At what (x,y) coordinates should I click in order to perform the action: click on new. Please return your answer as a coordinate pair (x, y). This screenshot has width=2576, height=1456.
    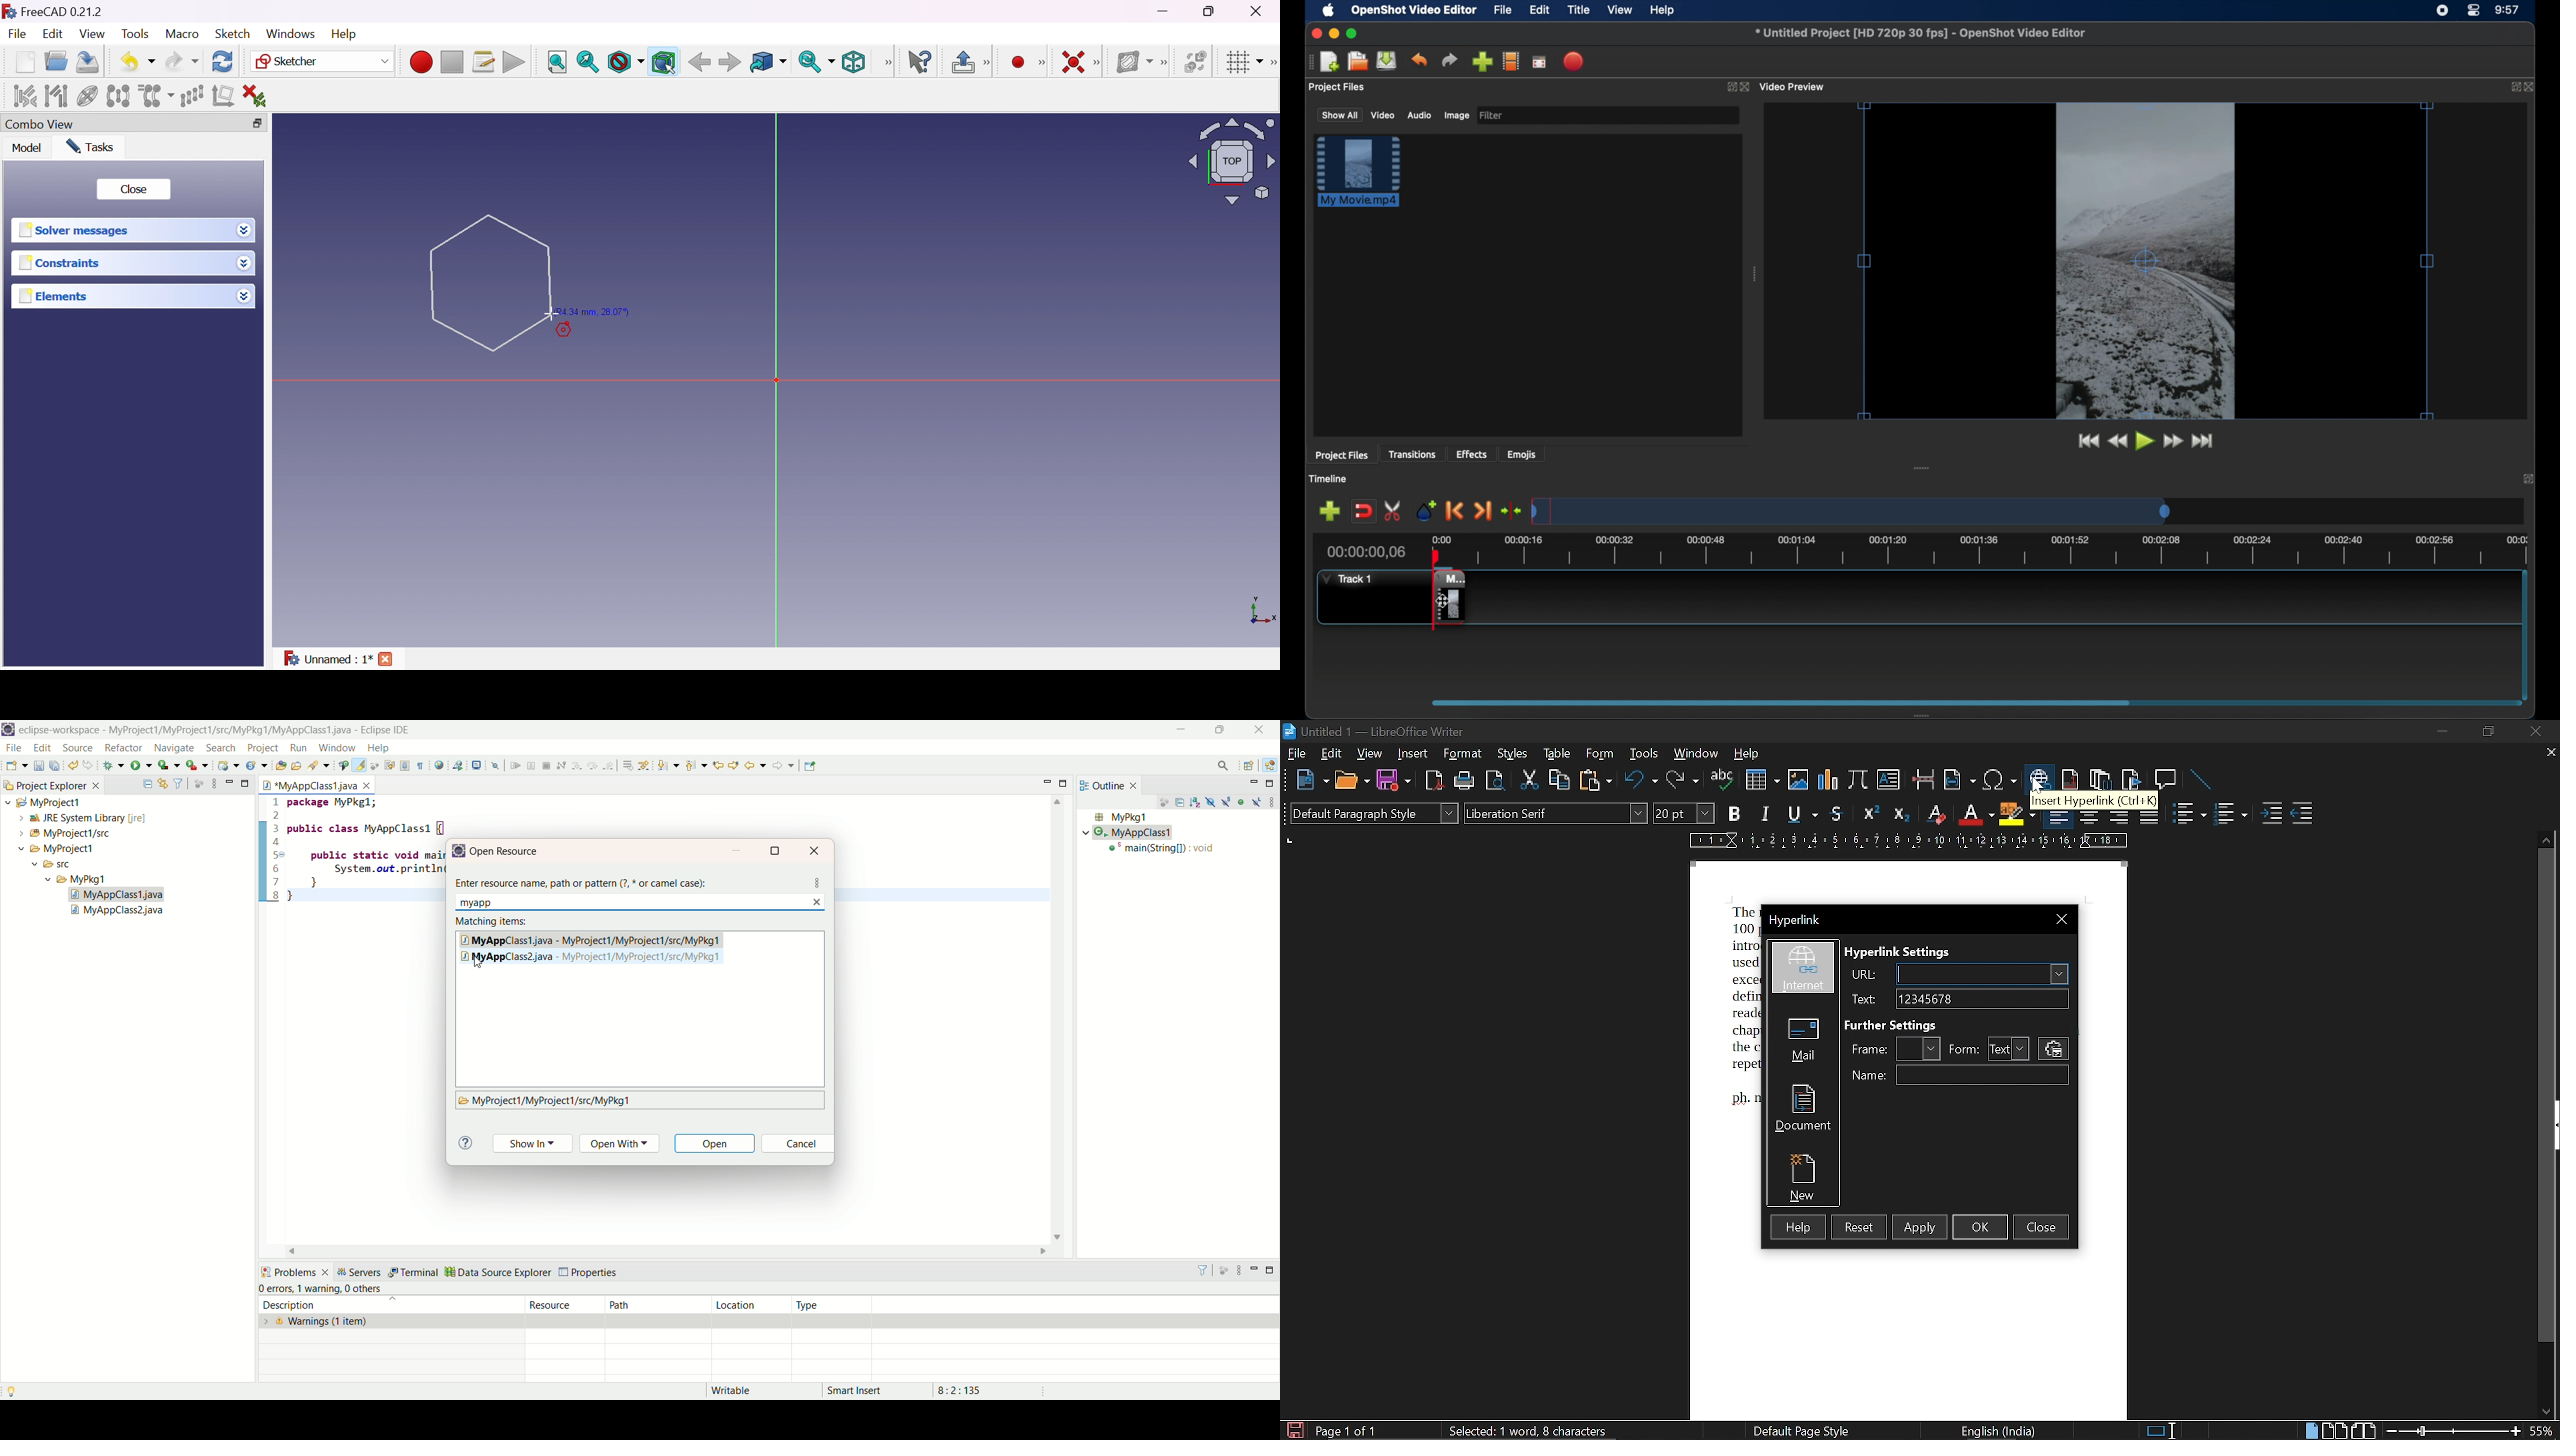
    Looking at the image, I should click on (1313, 780).